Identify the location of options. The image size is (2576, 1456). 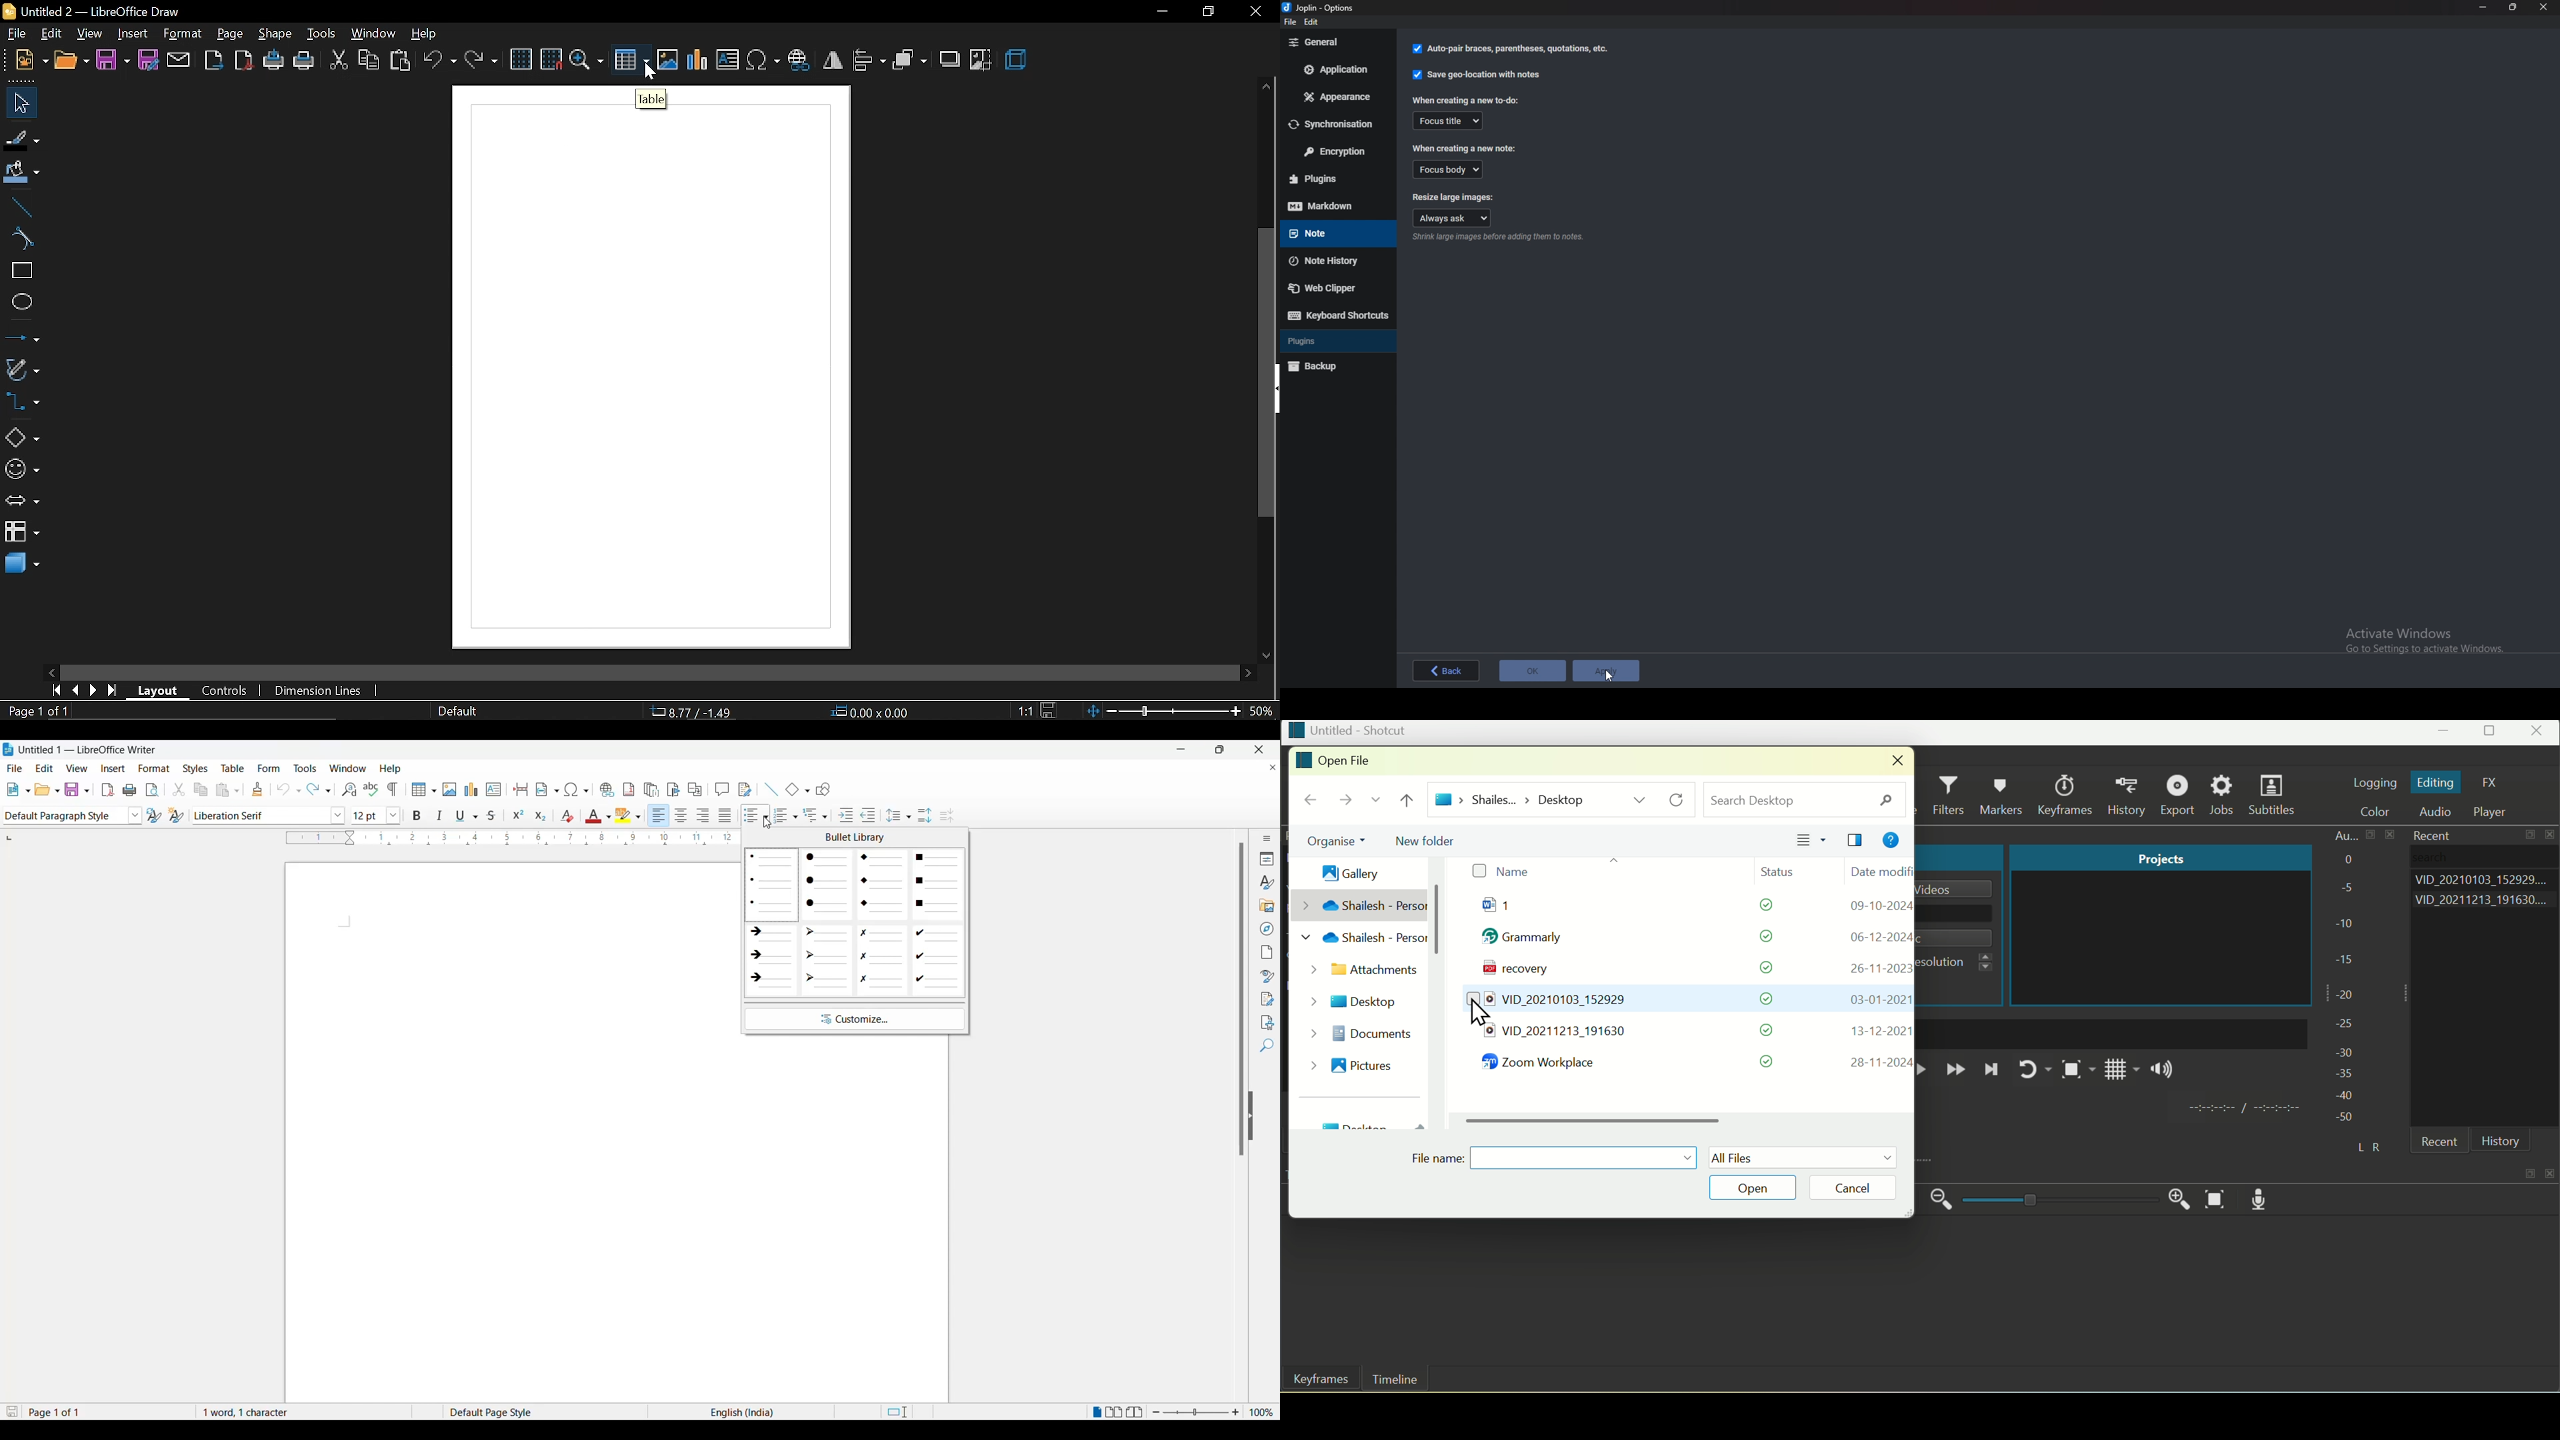
(1321, 7).